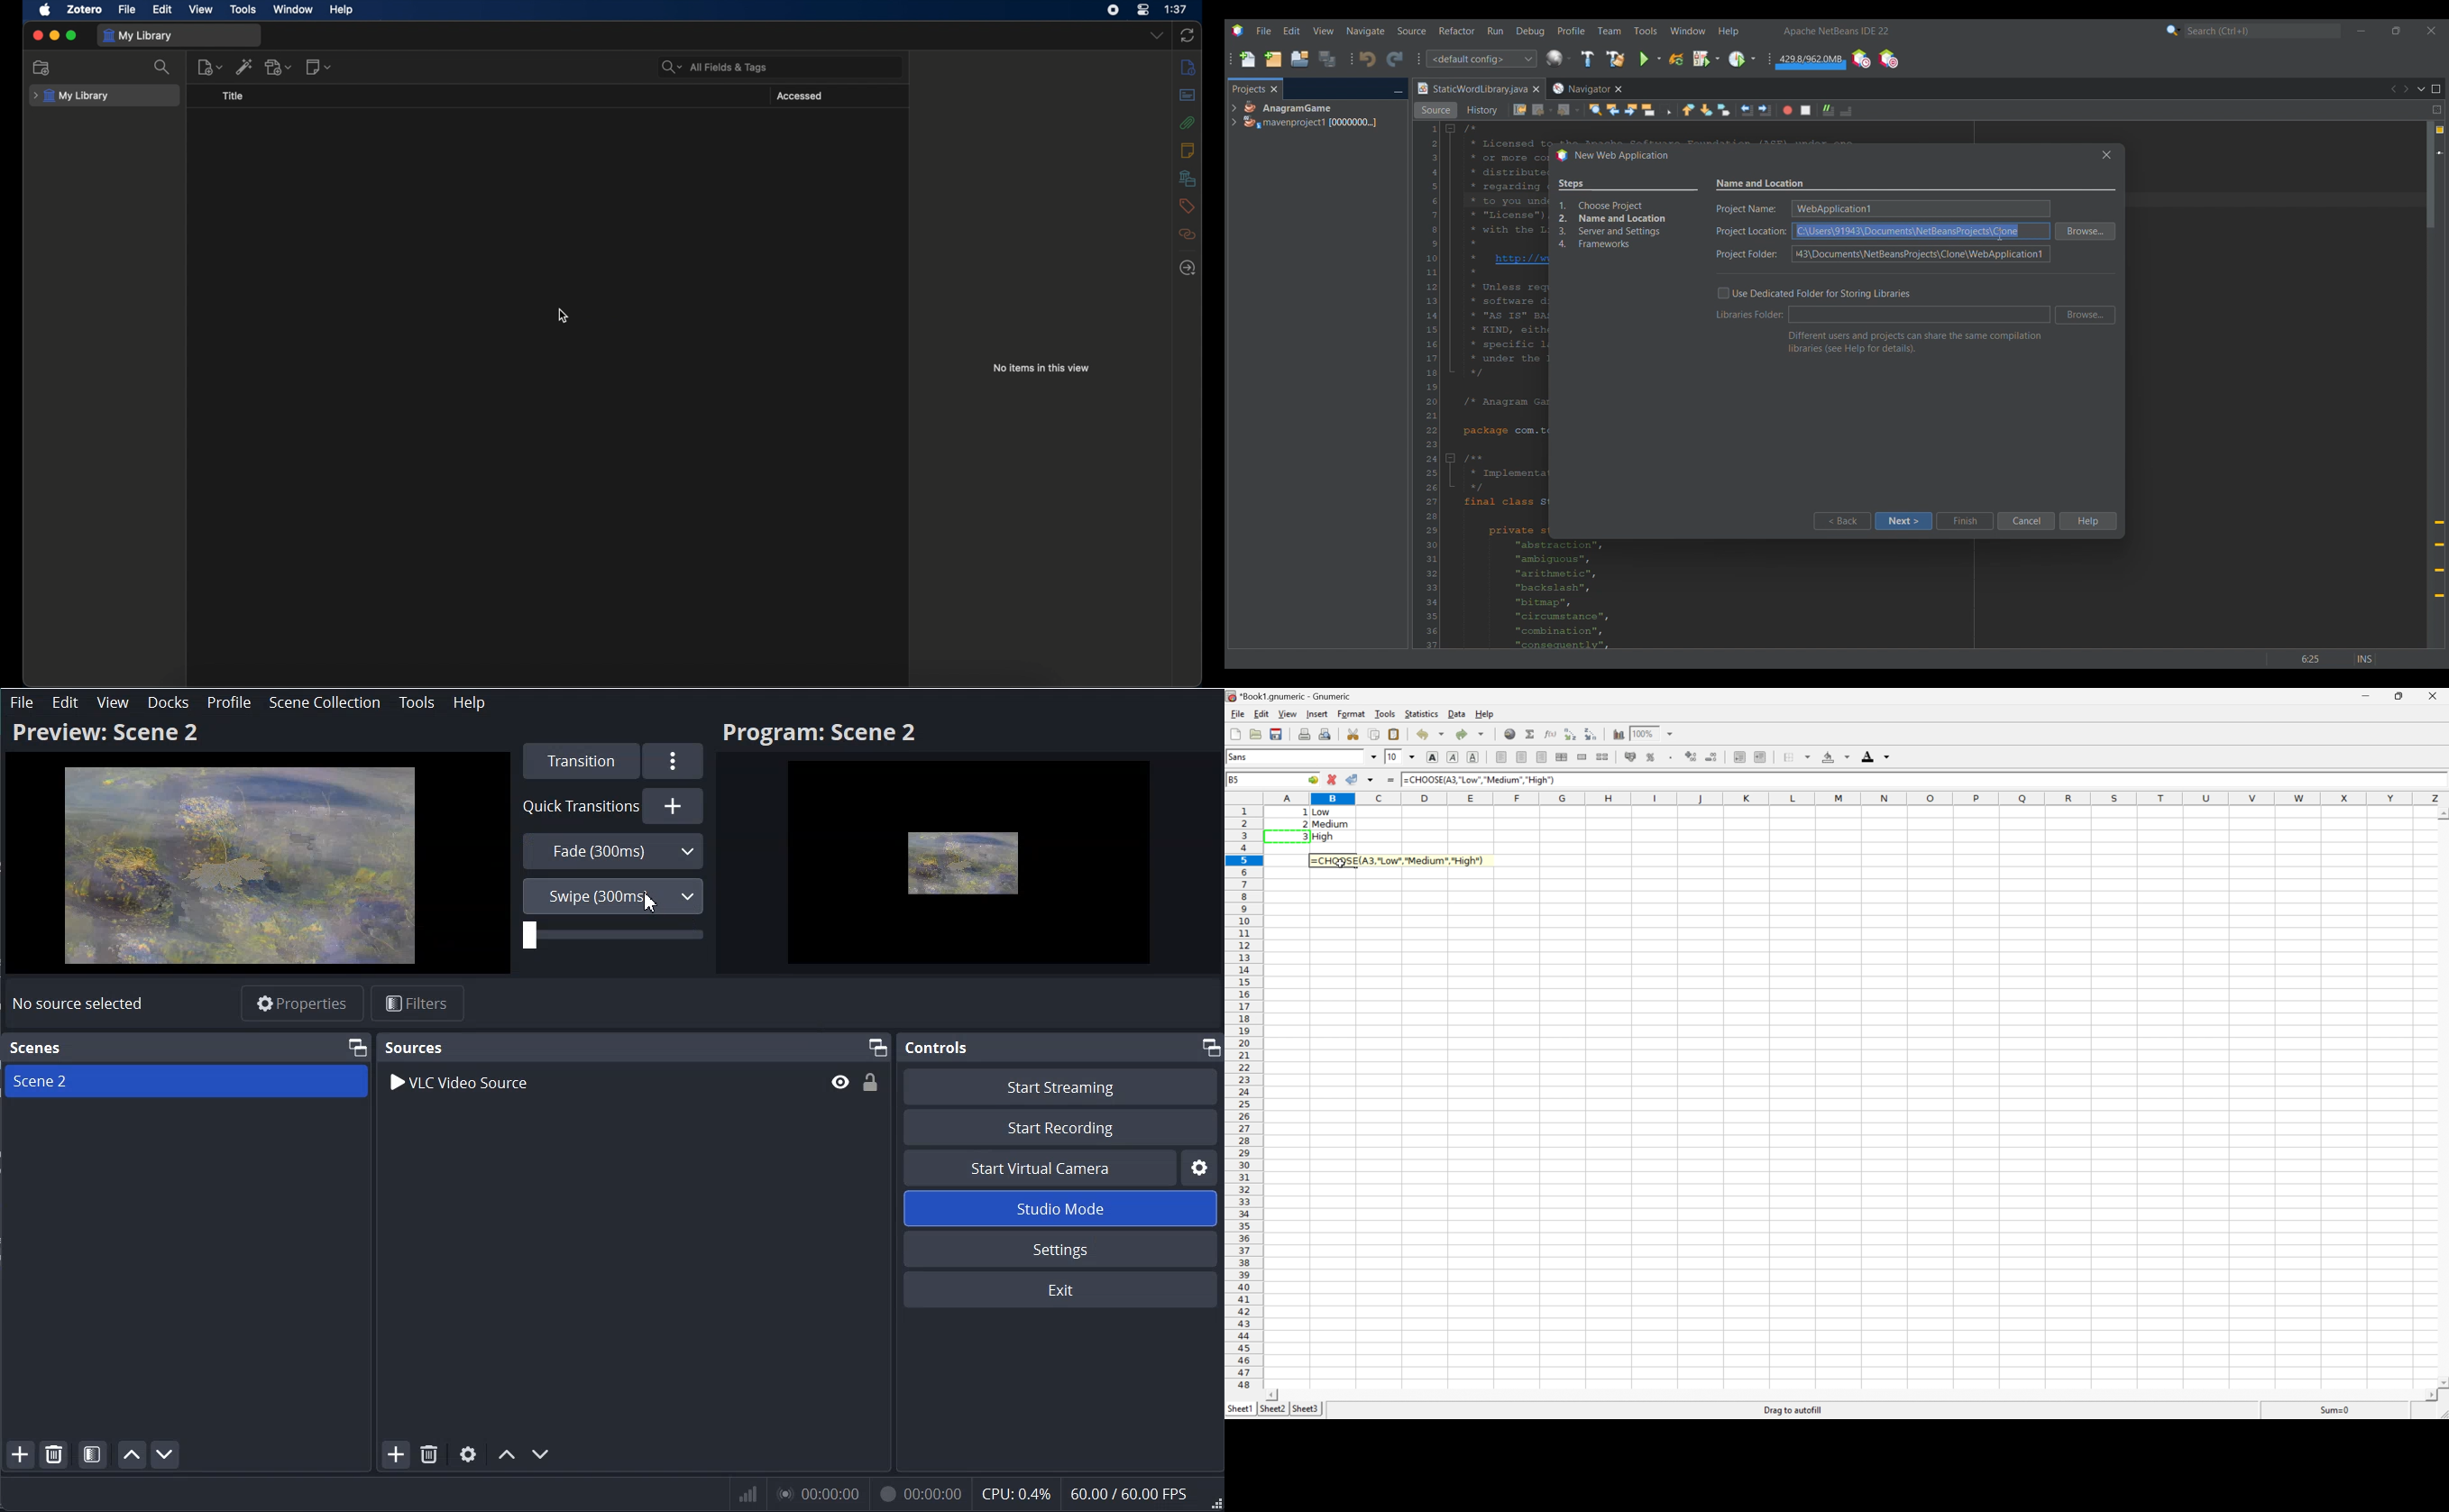 This screenshot has width=2464, height=1512. What do you see at coordinates (1063, 1207) in the screenshot?
I see `Studio Mode` at bounding box center [1063, 1207].